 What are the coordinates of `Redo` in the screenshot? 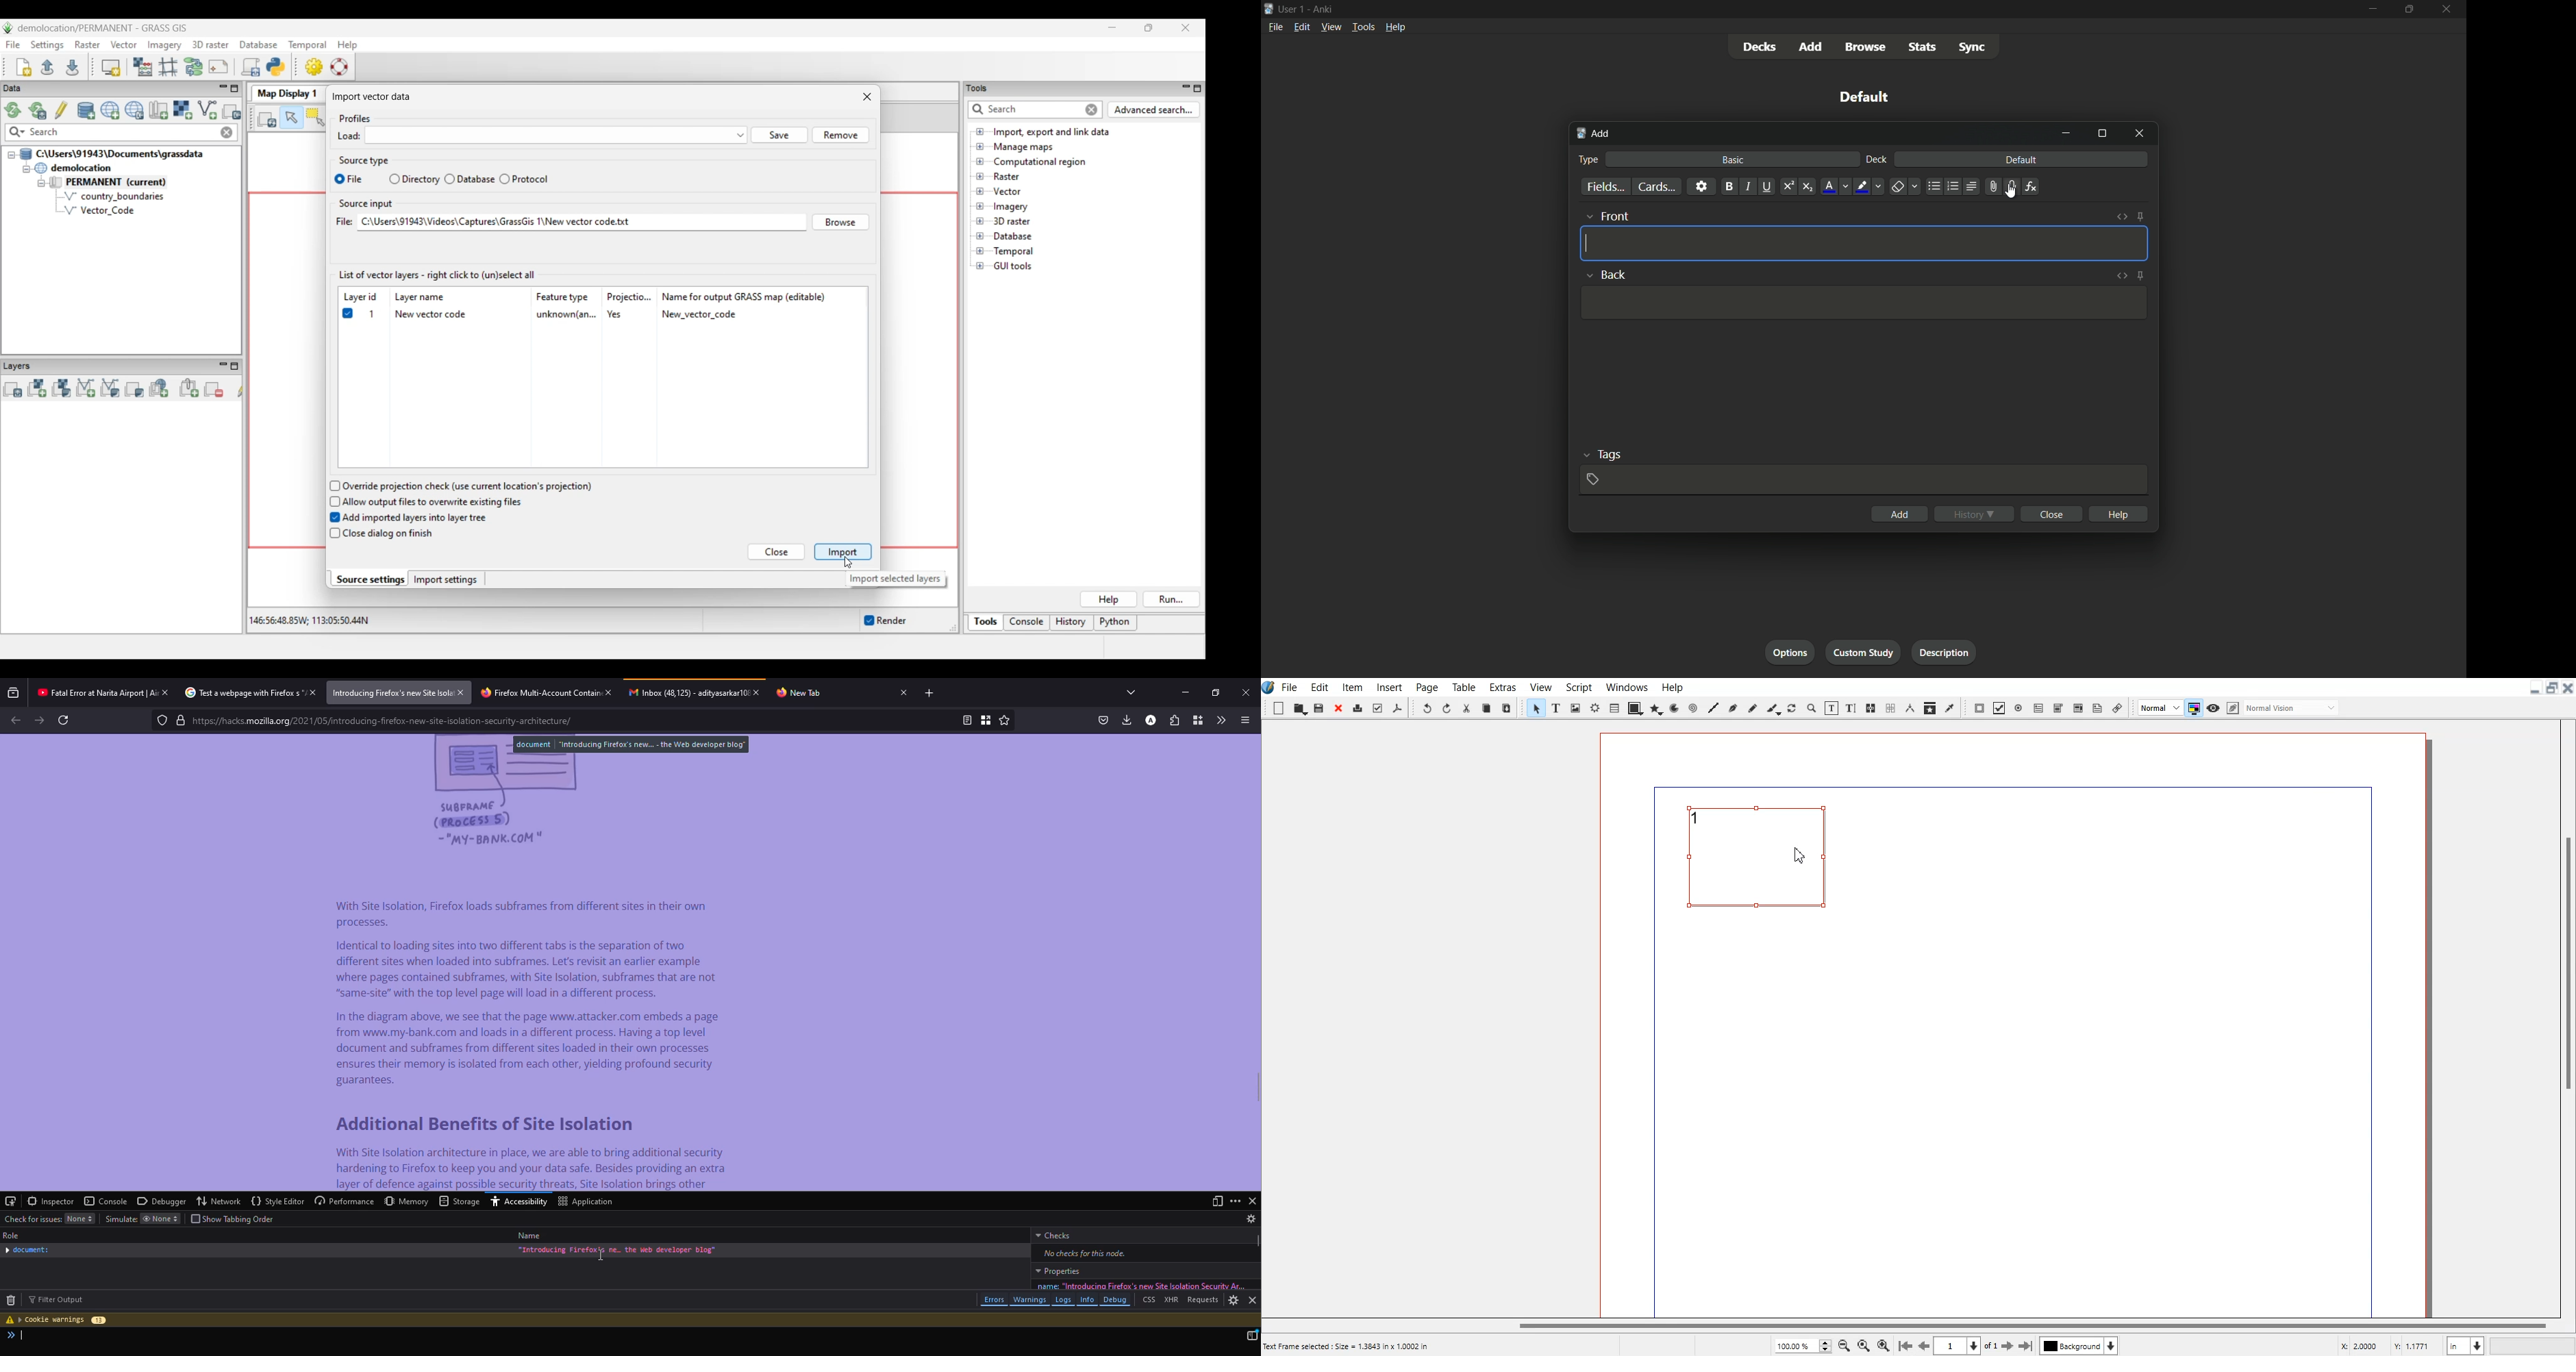 It's located at (1447, 707).